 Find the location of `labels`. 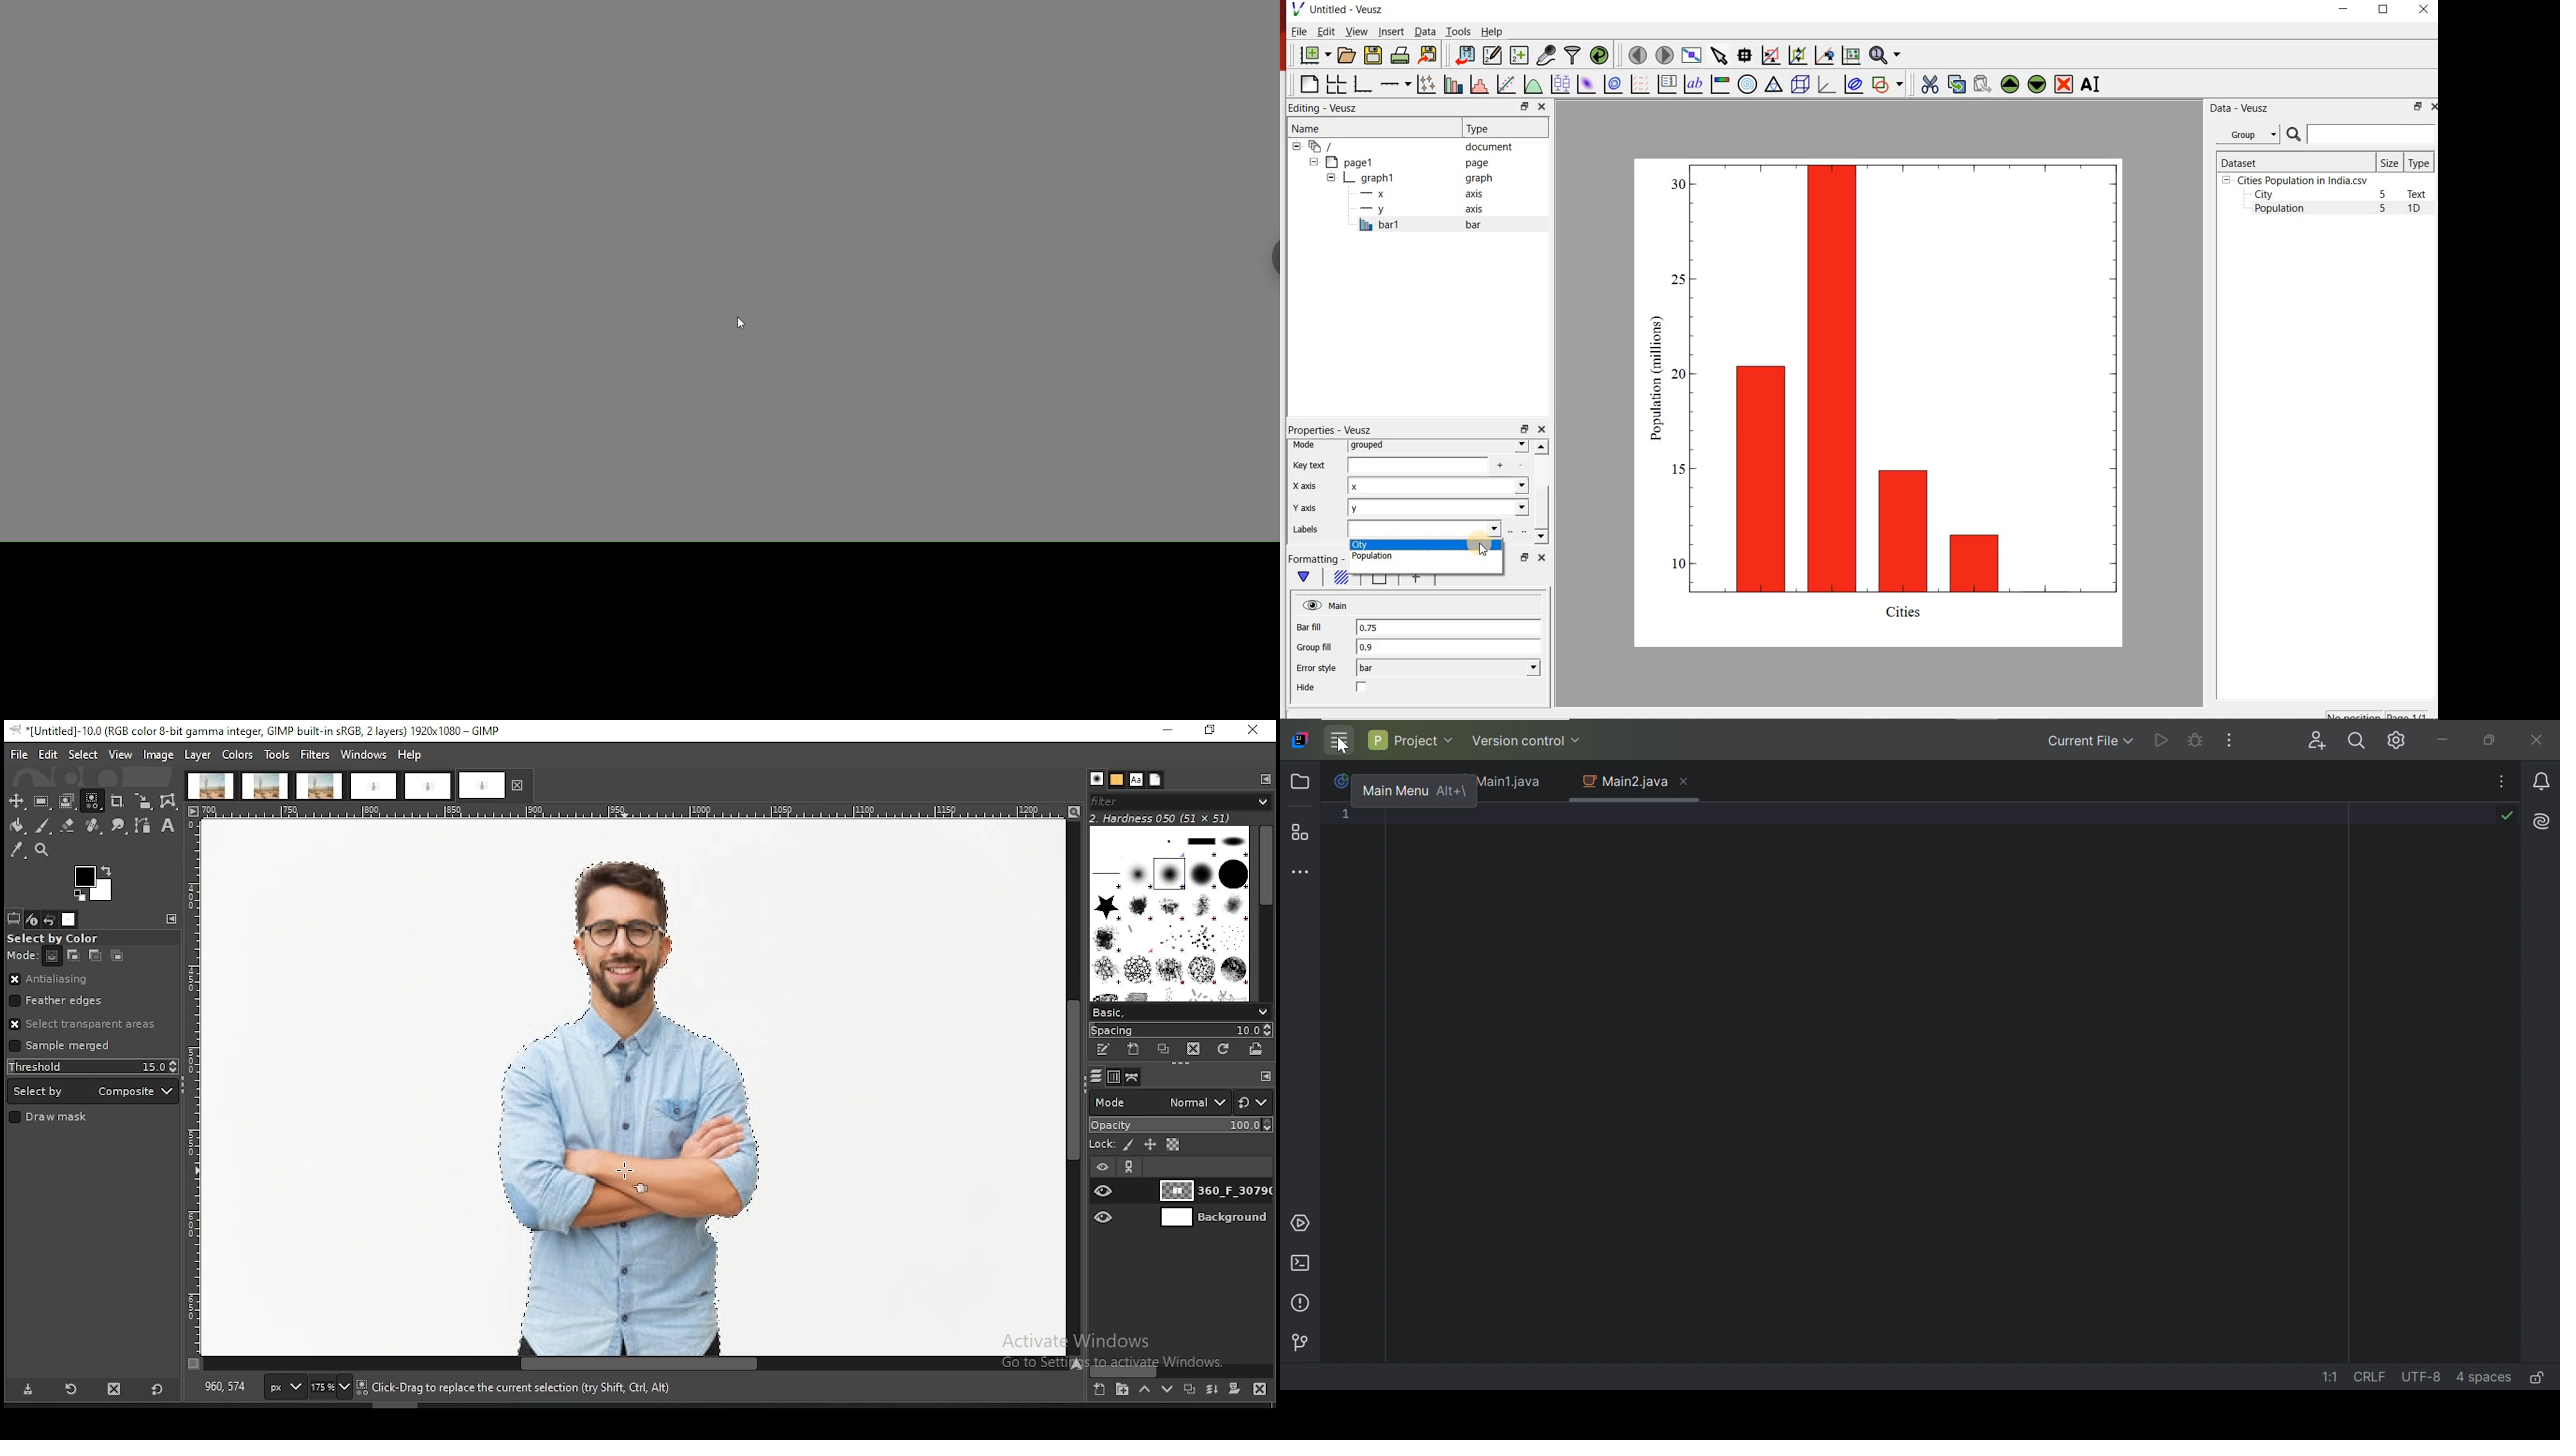

labels is located at coordinates (1312, 532).